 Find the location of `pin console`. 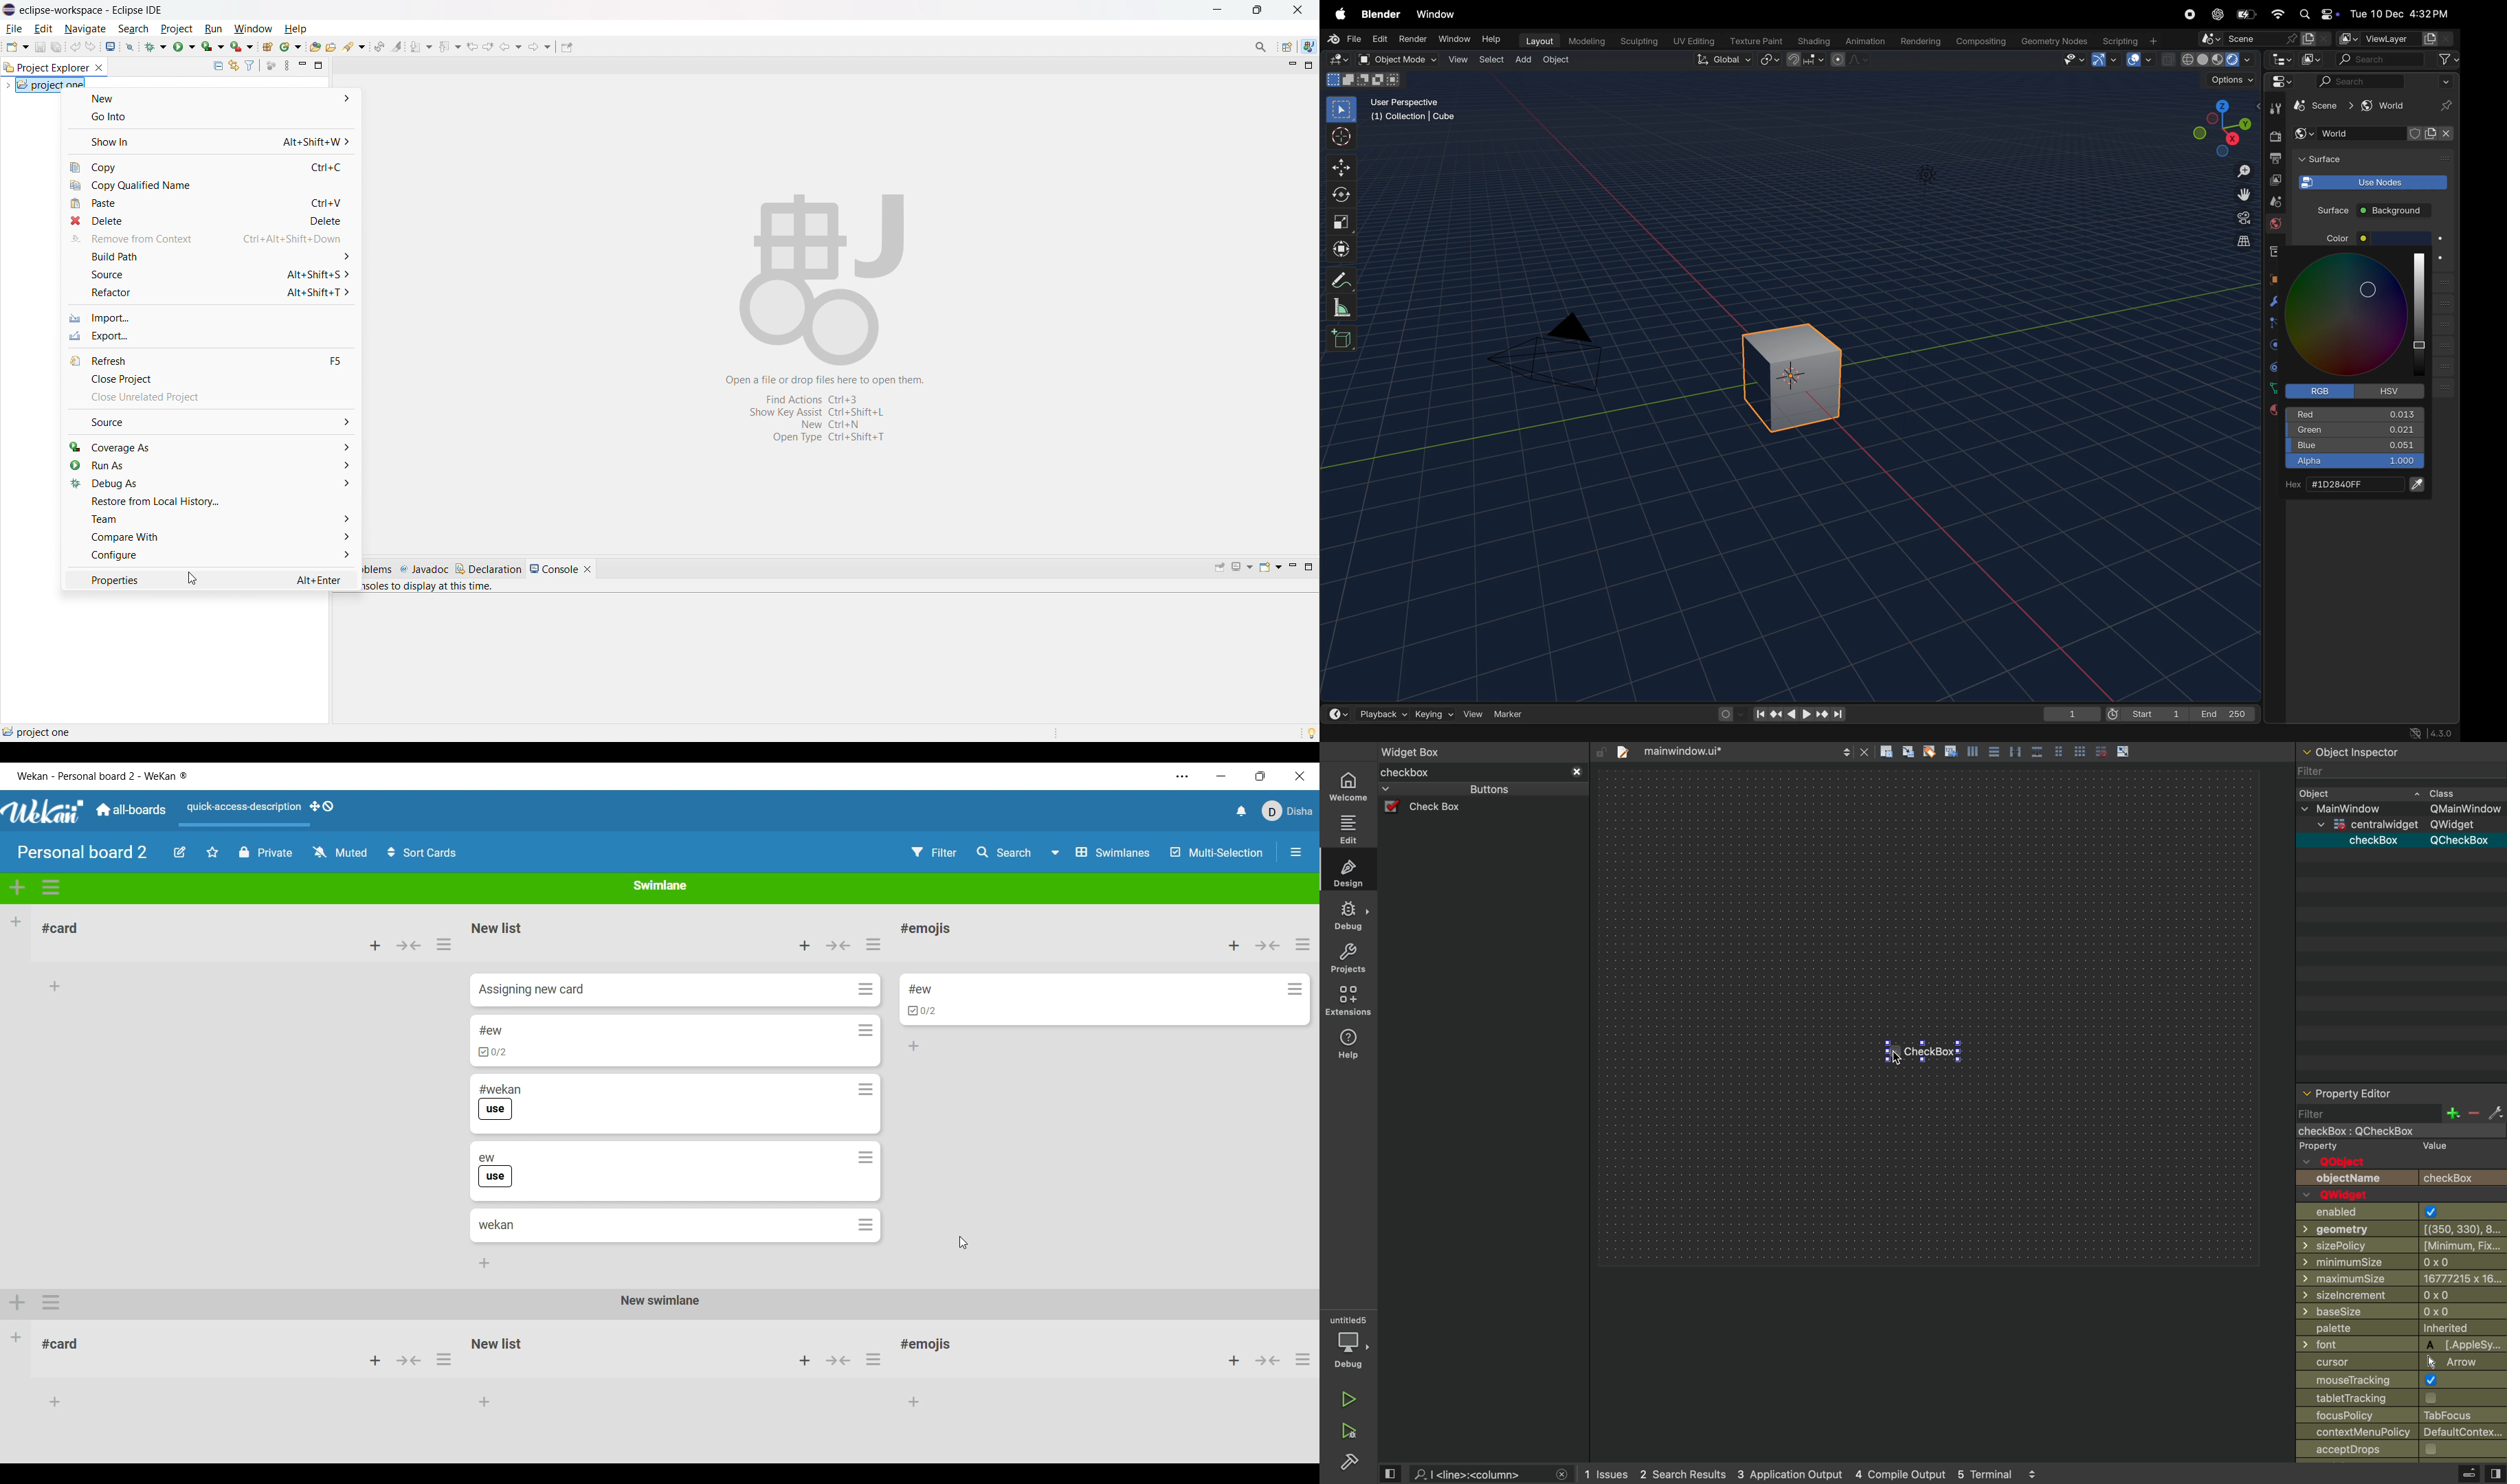

pin console is located at coordinates (1220, 568).